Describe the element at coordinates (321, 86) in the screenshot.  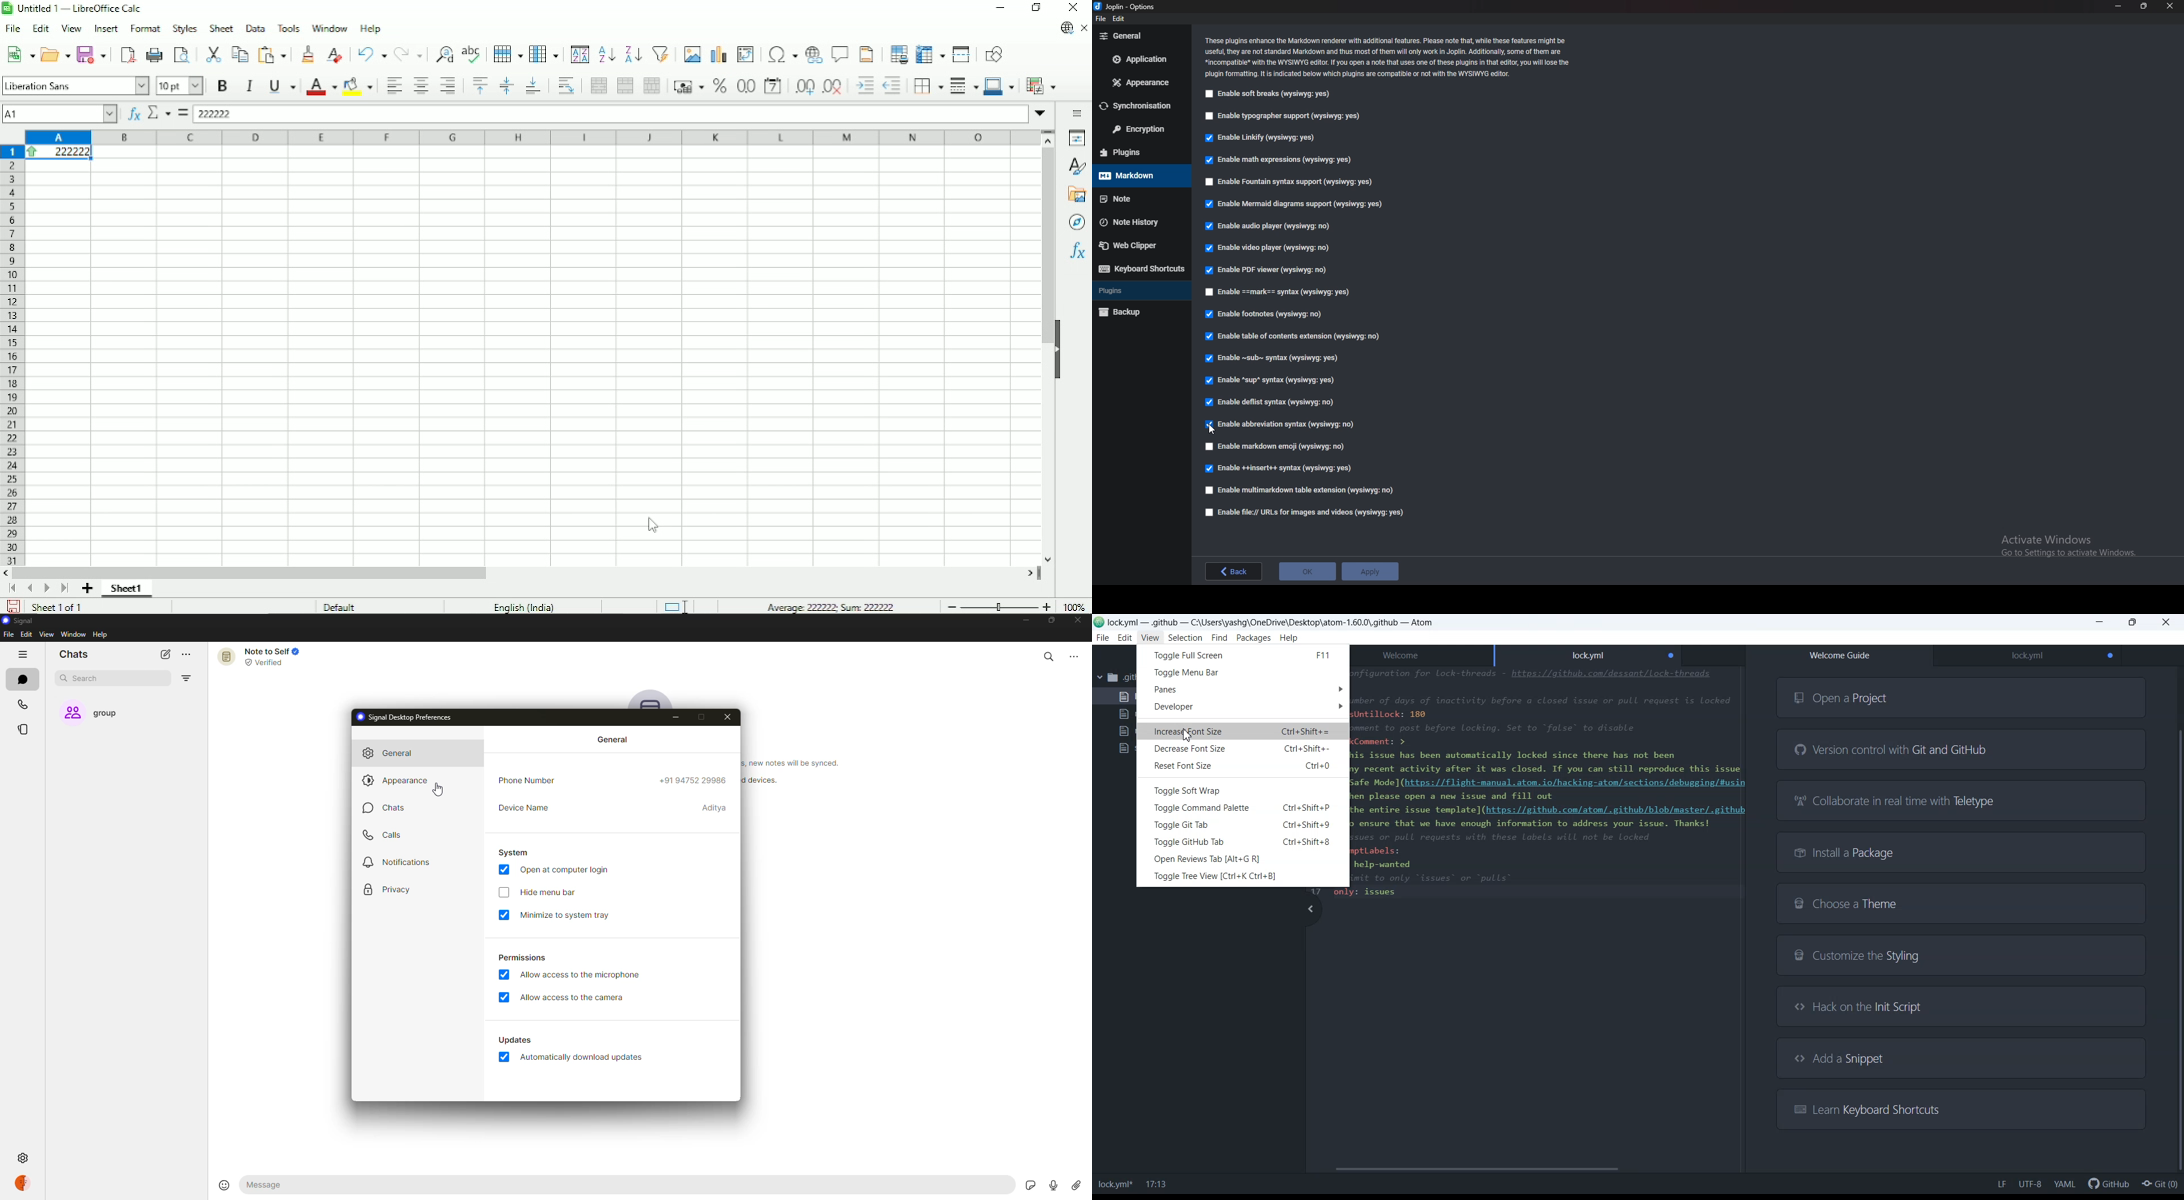
I see `Text color` at that location.